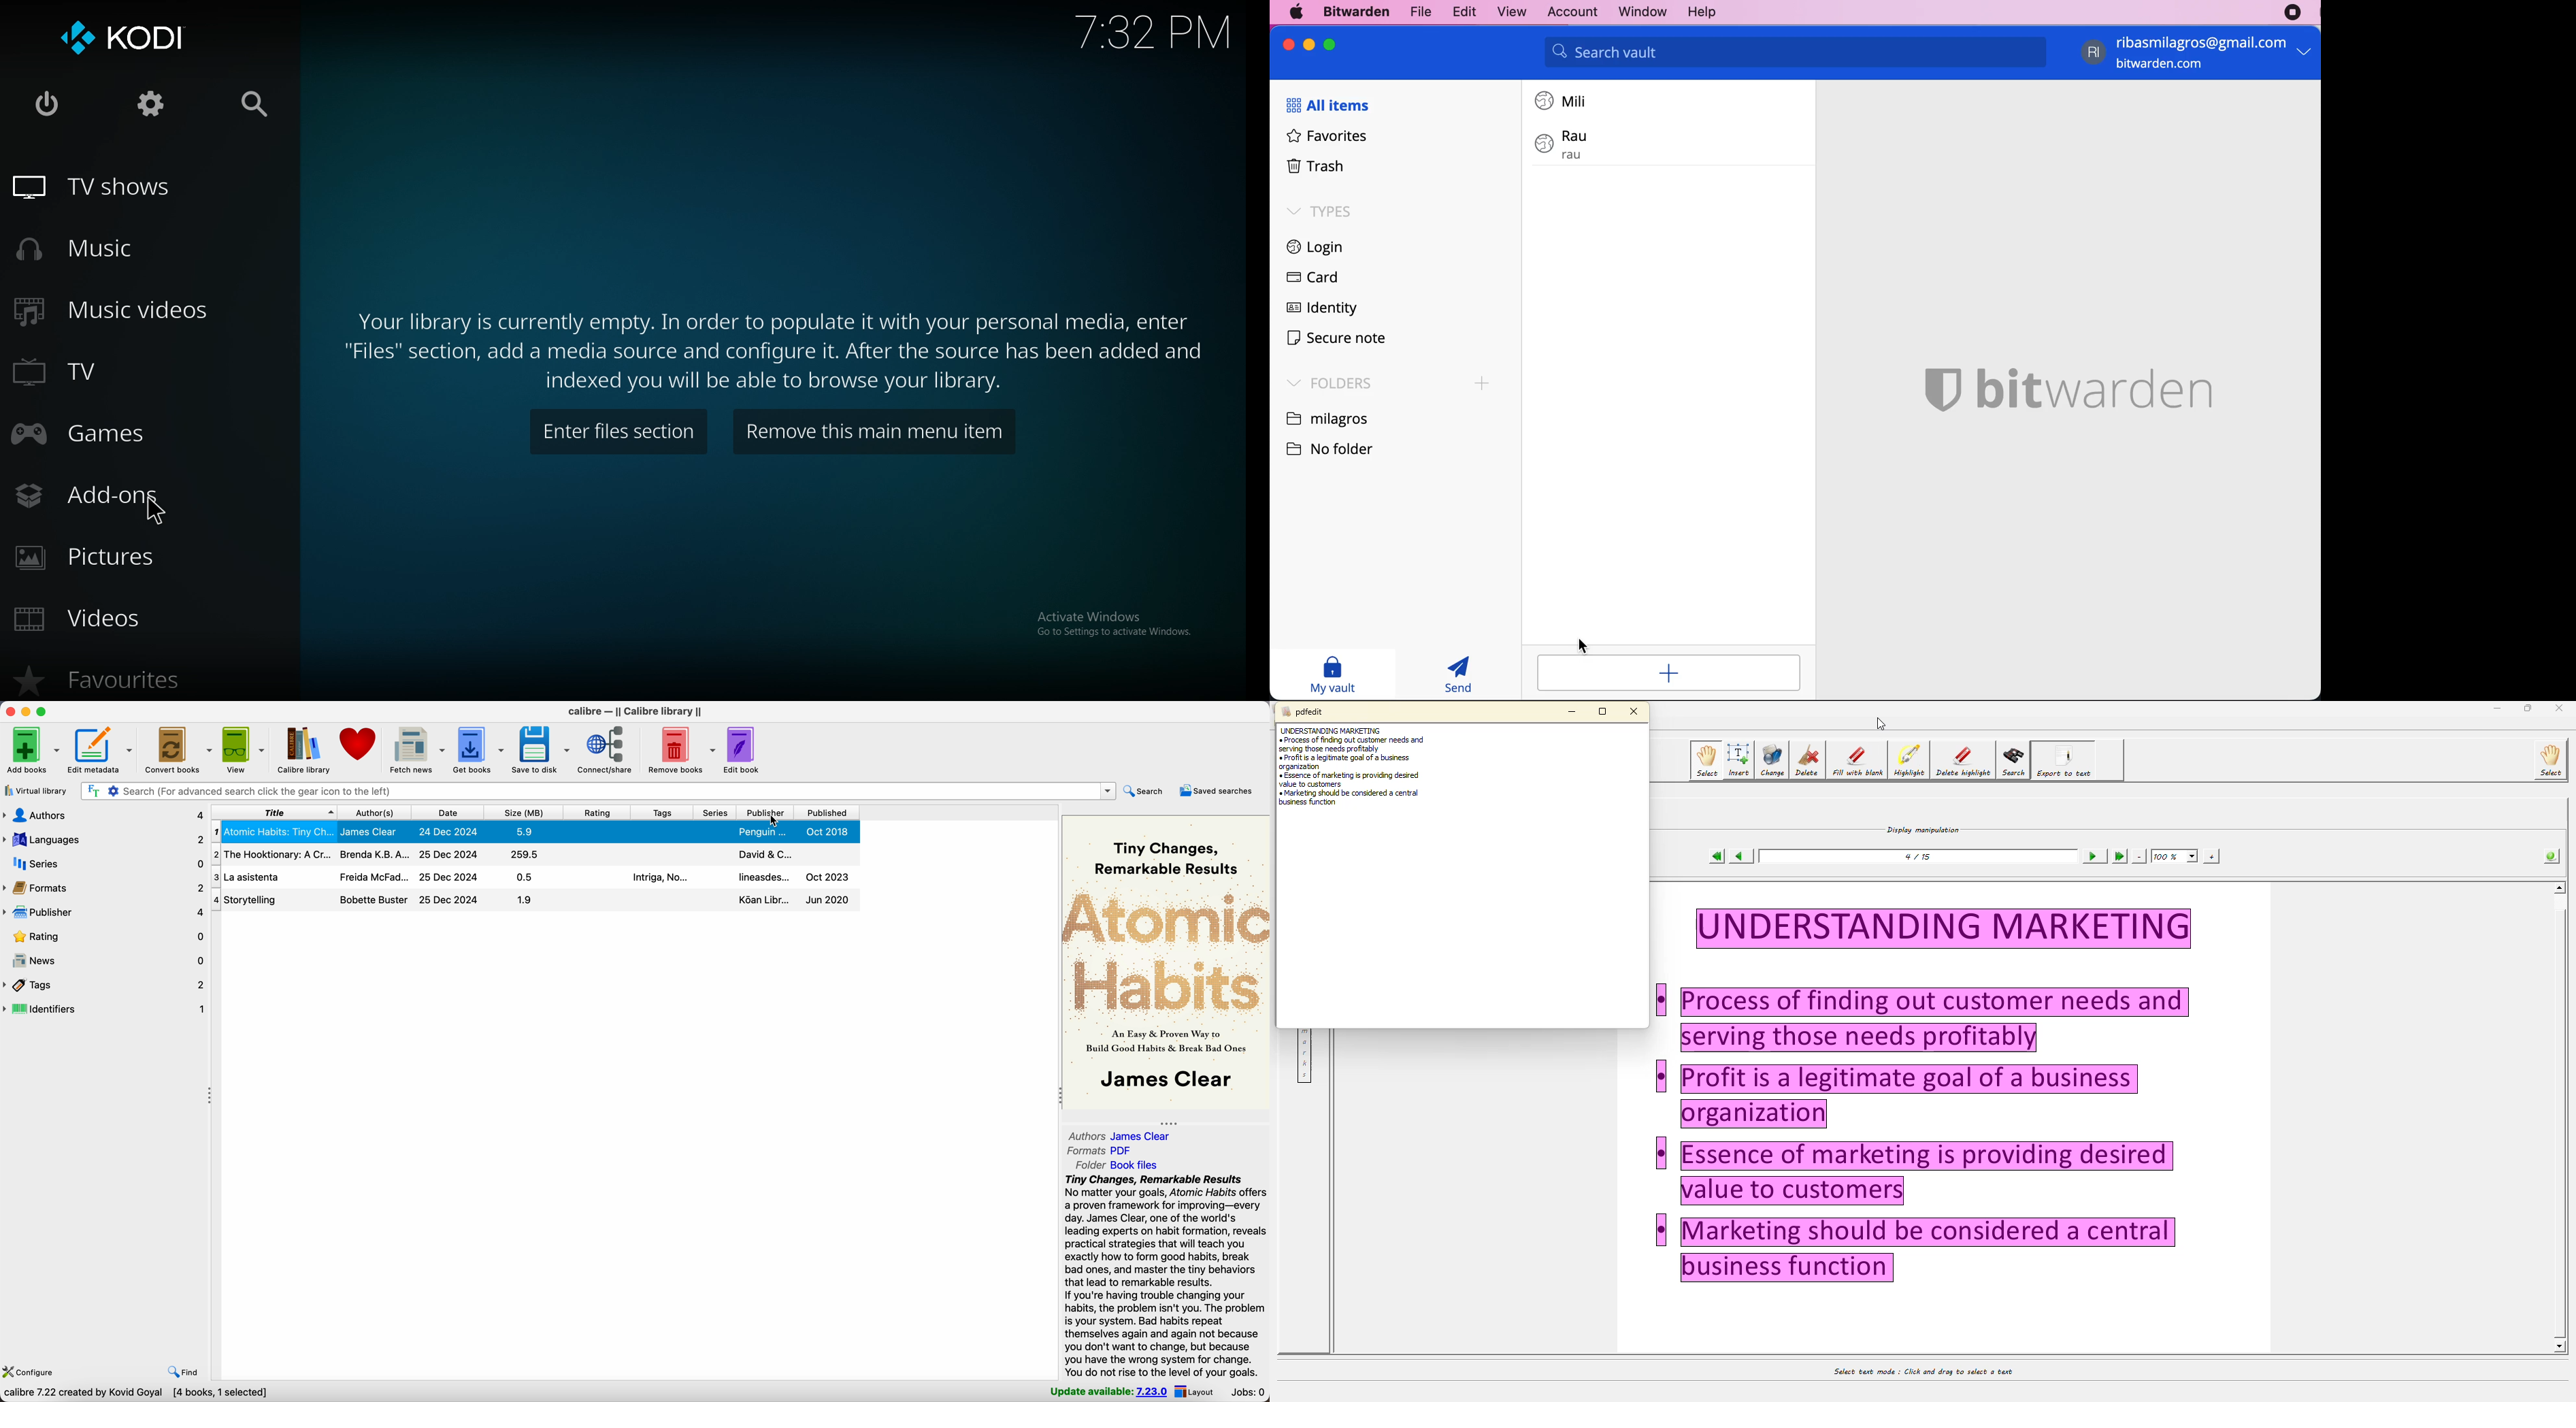 This screenshot has height=1428, width=2576. Describe the element at coordinates (105, 1010) in the screenshot. I see `identifiers` at that location.